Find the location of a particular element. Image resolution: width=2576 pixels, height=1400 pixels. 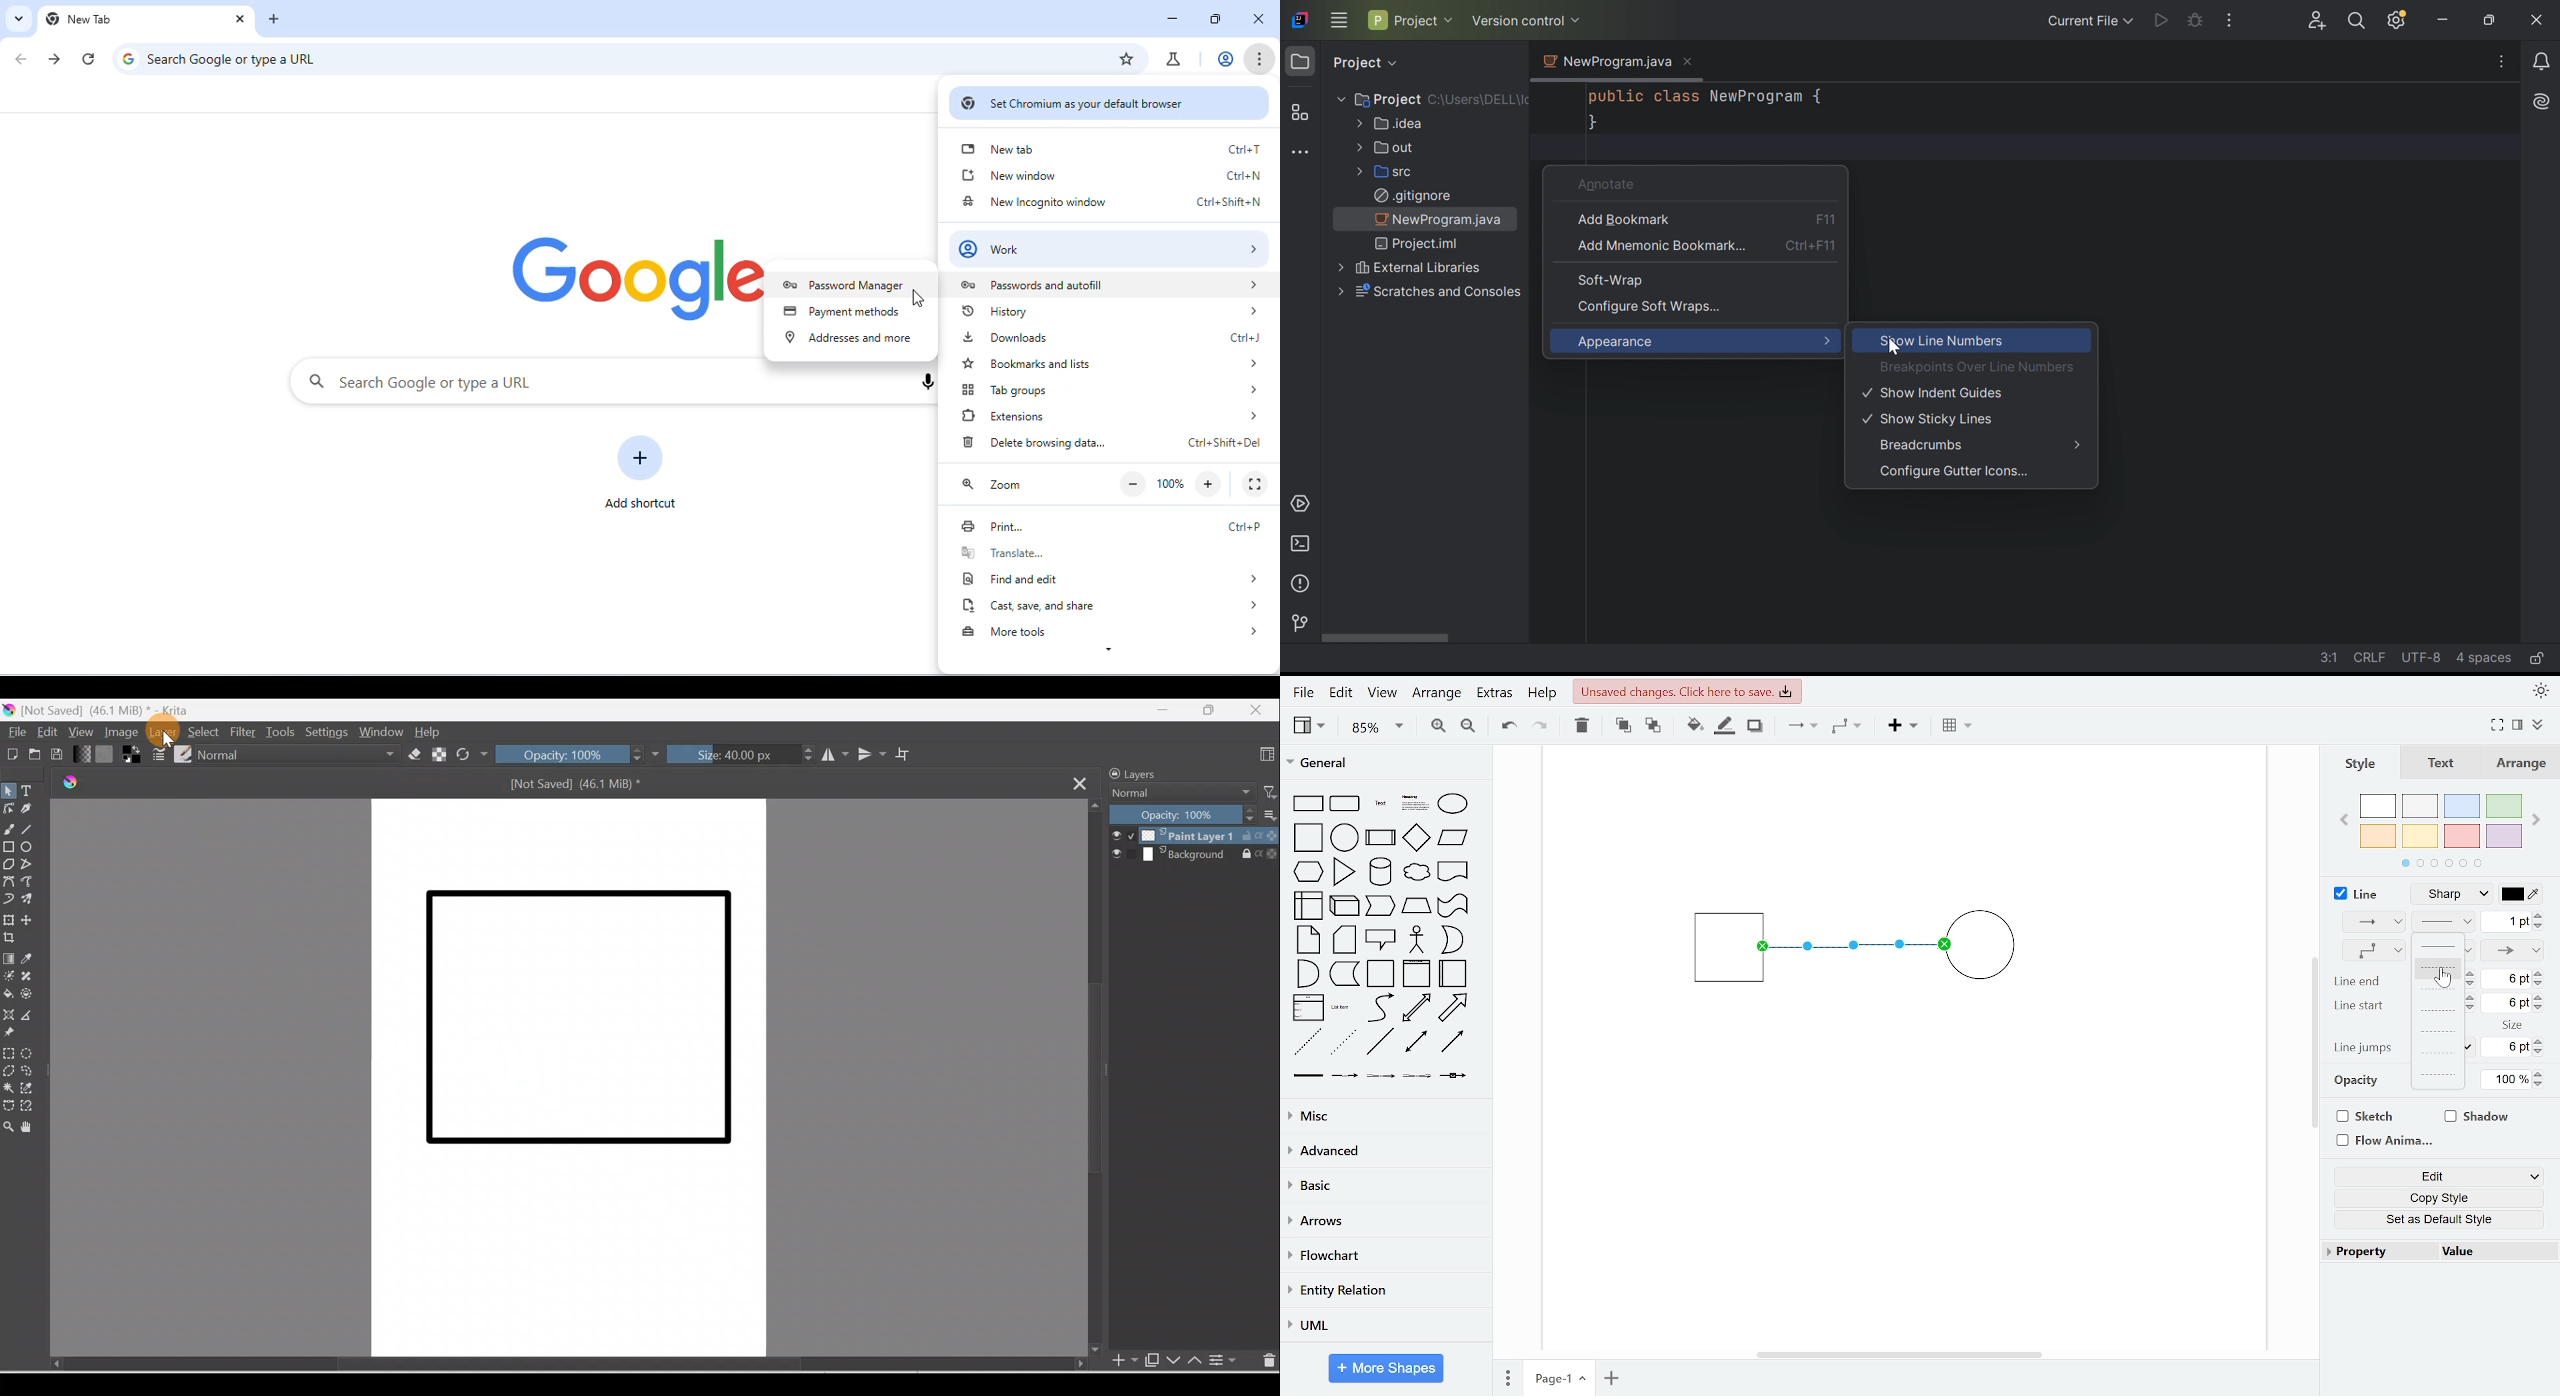

view is located at coordinates (1312, 725).